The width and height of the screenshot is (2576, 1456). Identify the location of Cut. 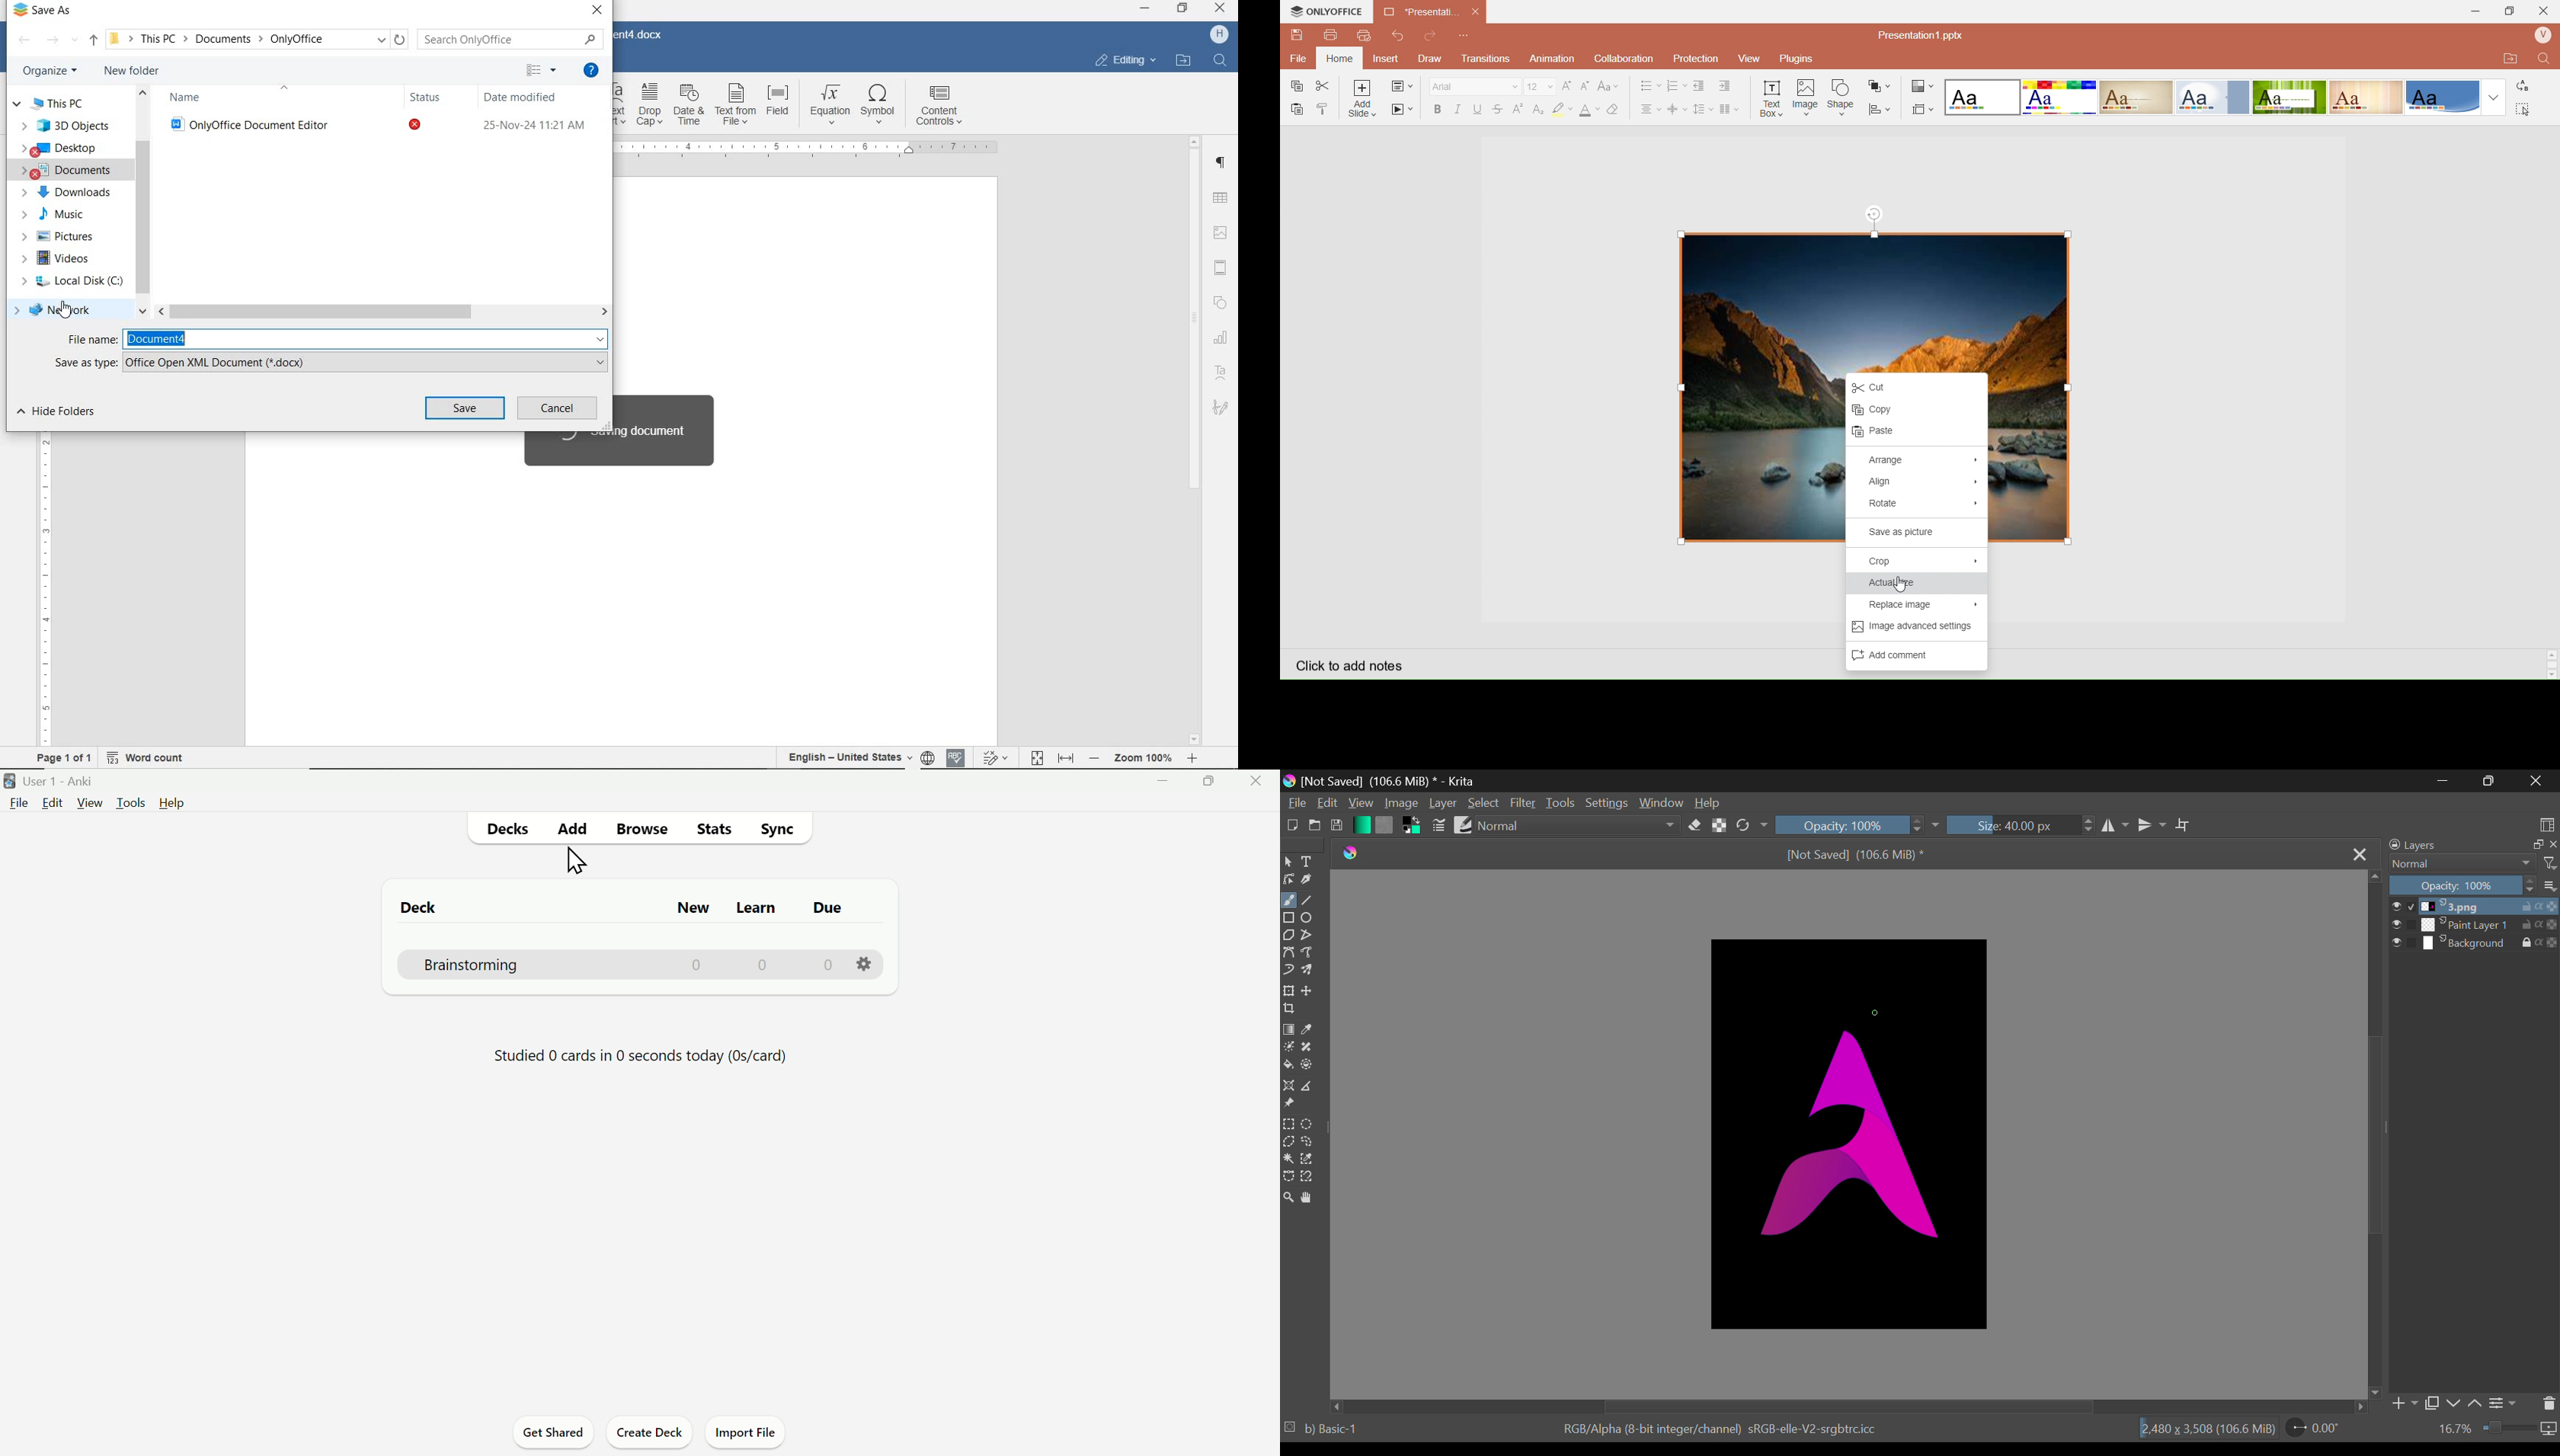
(1917, 389).